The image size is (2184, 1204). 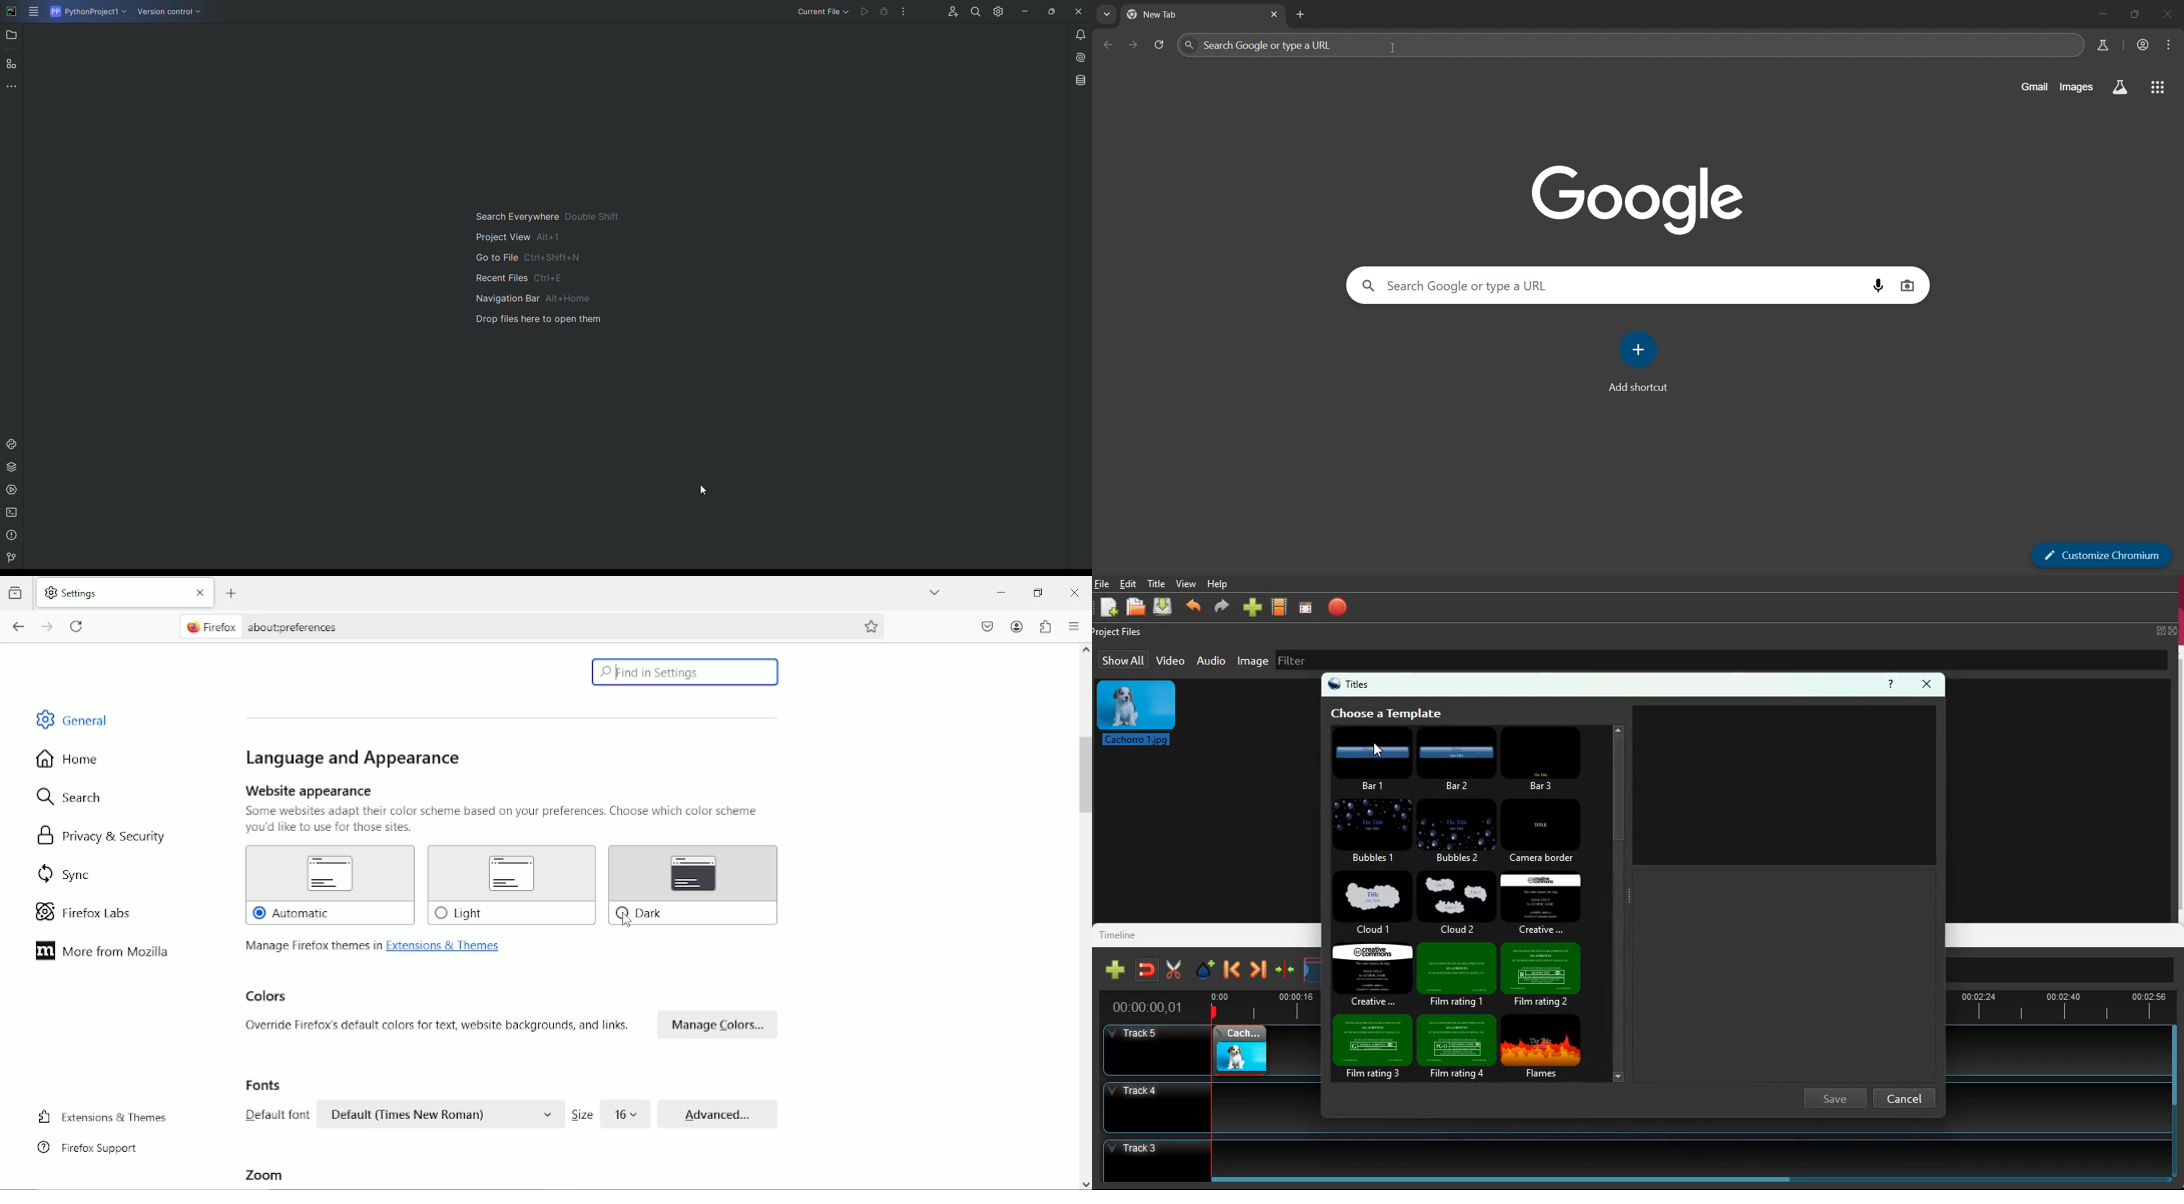 I want to click on time, so click(x=1263, y=1005).